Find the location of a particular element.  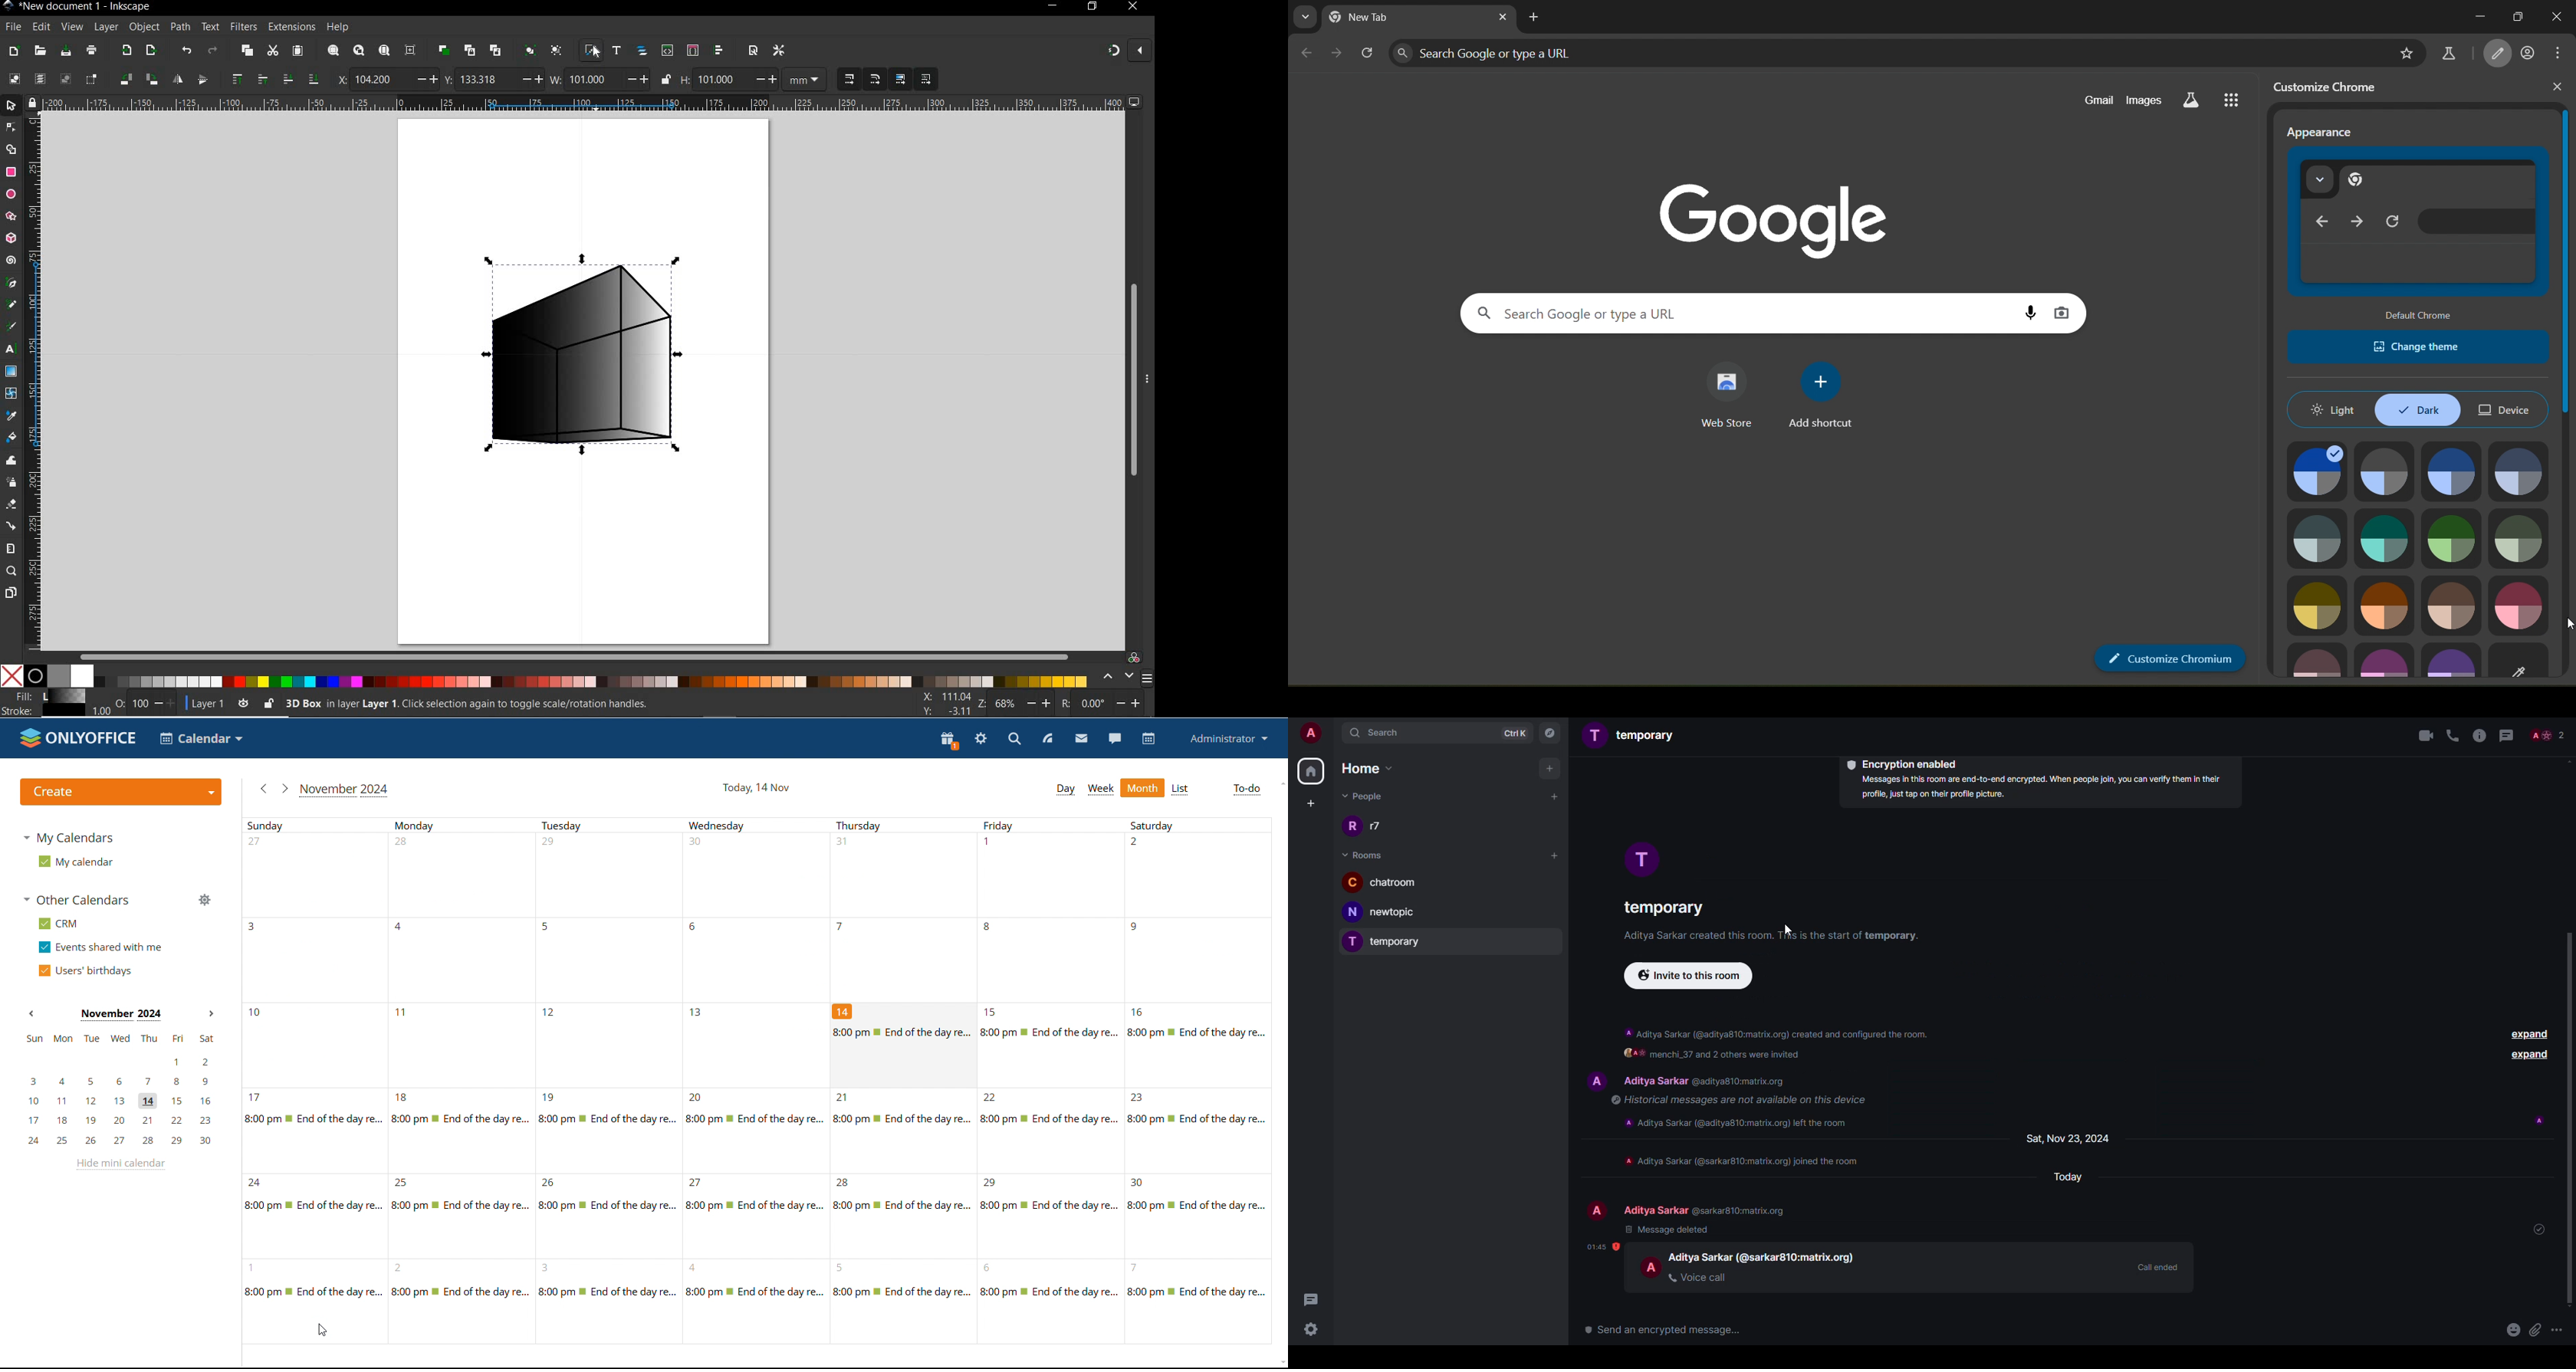

home is located at coordinates (1311, 771).